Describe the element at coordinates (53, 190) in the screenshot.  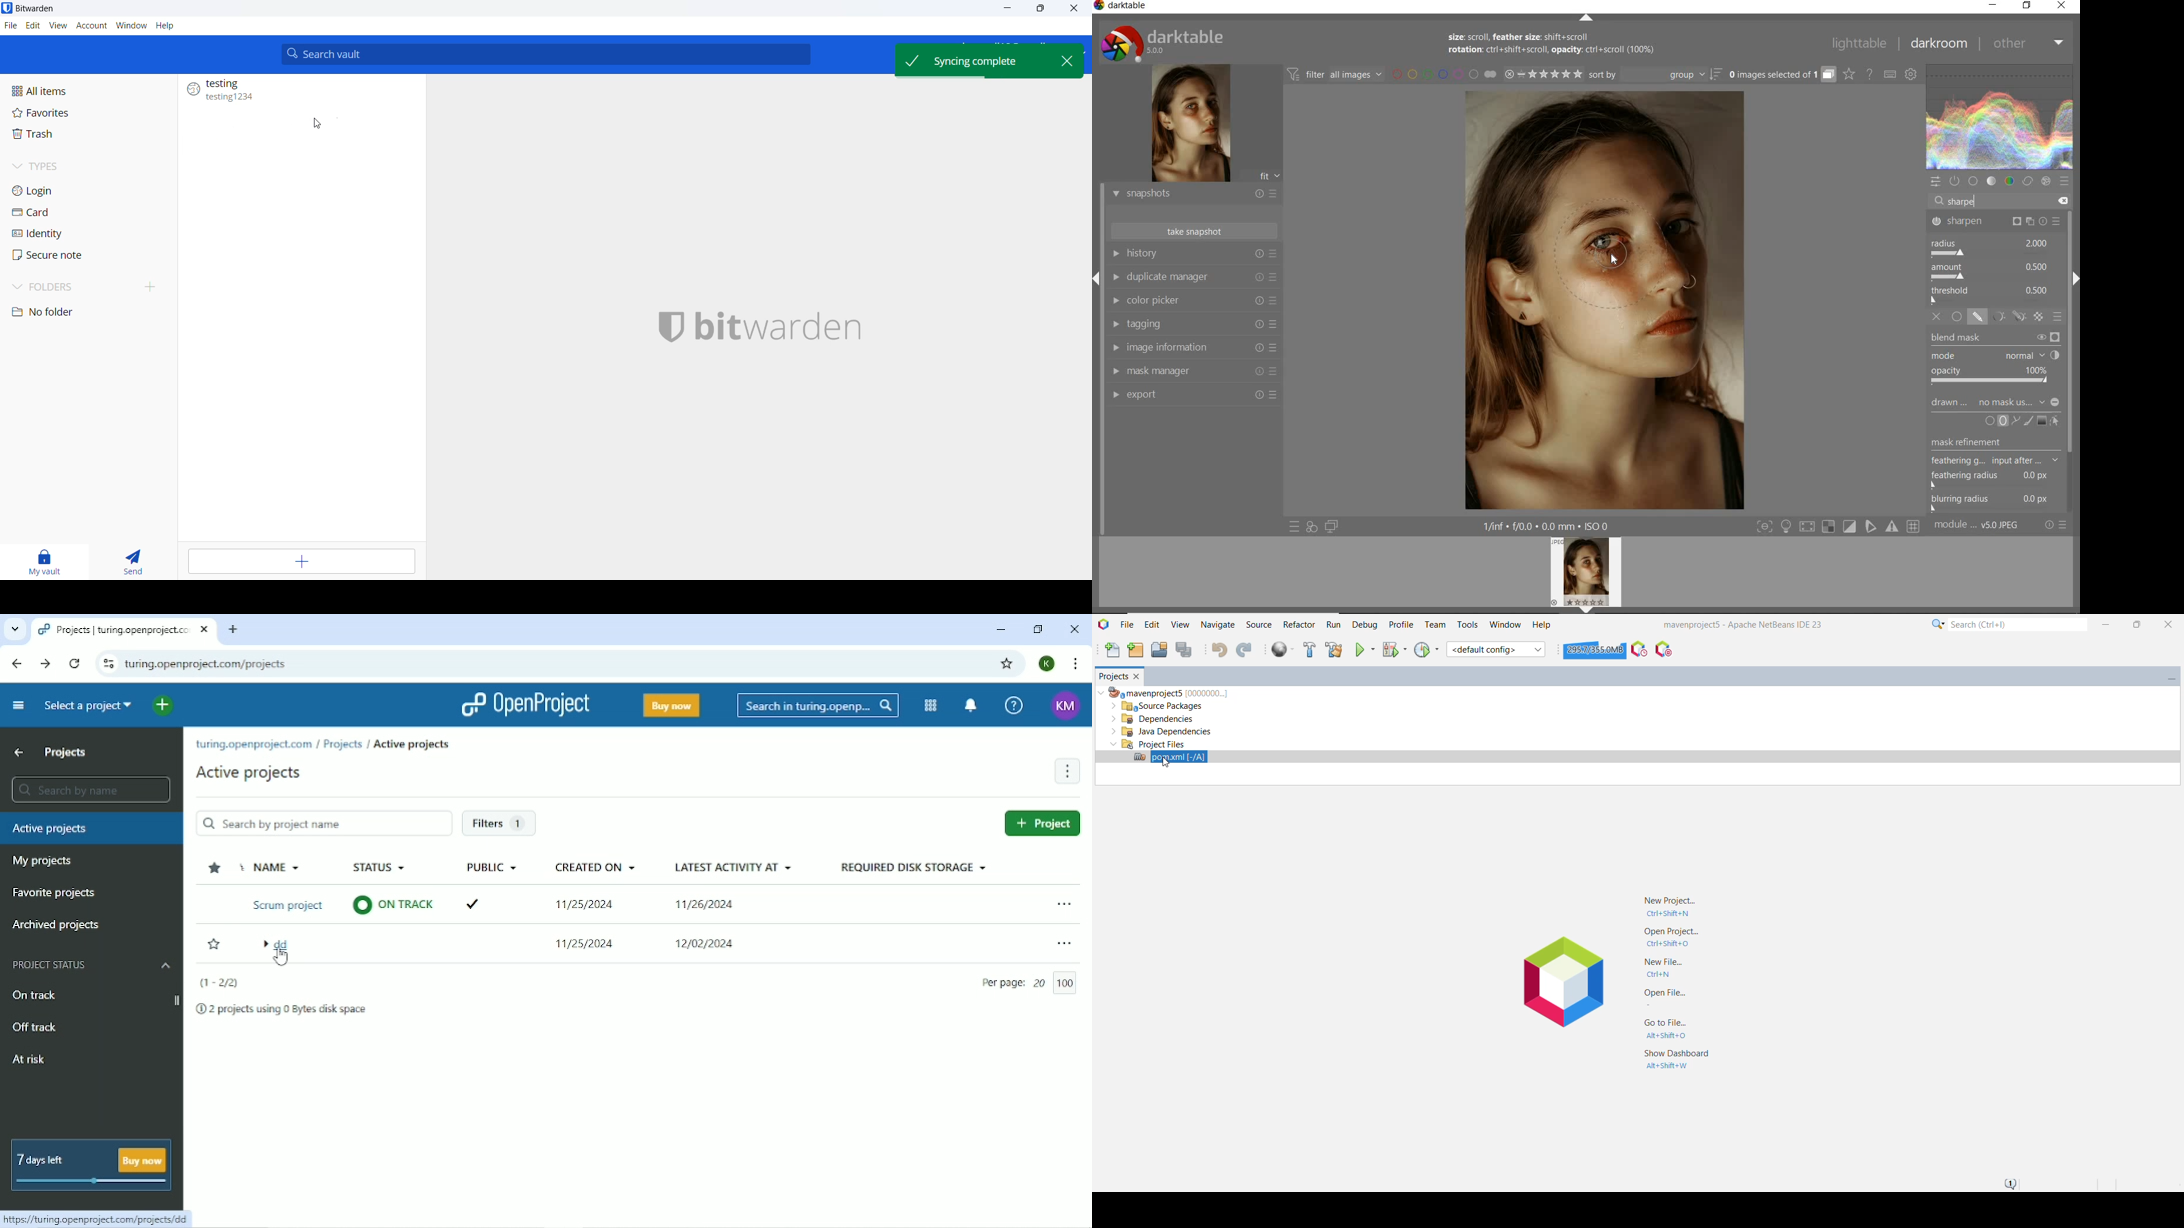
I see `login` at that location.